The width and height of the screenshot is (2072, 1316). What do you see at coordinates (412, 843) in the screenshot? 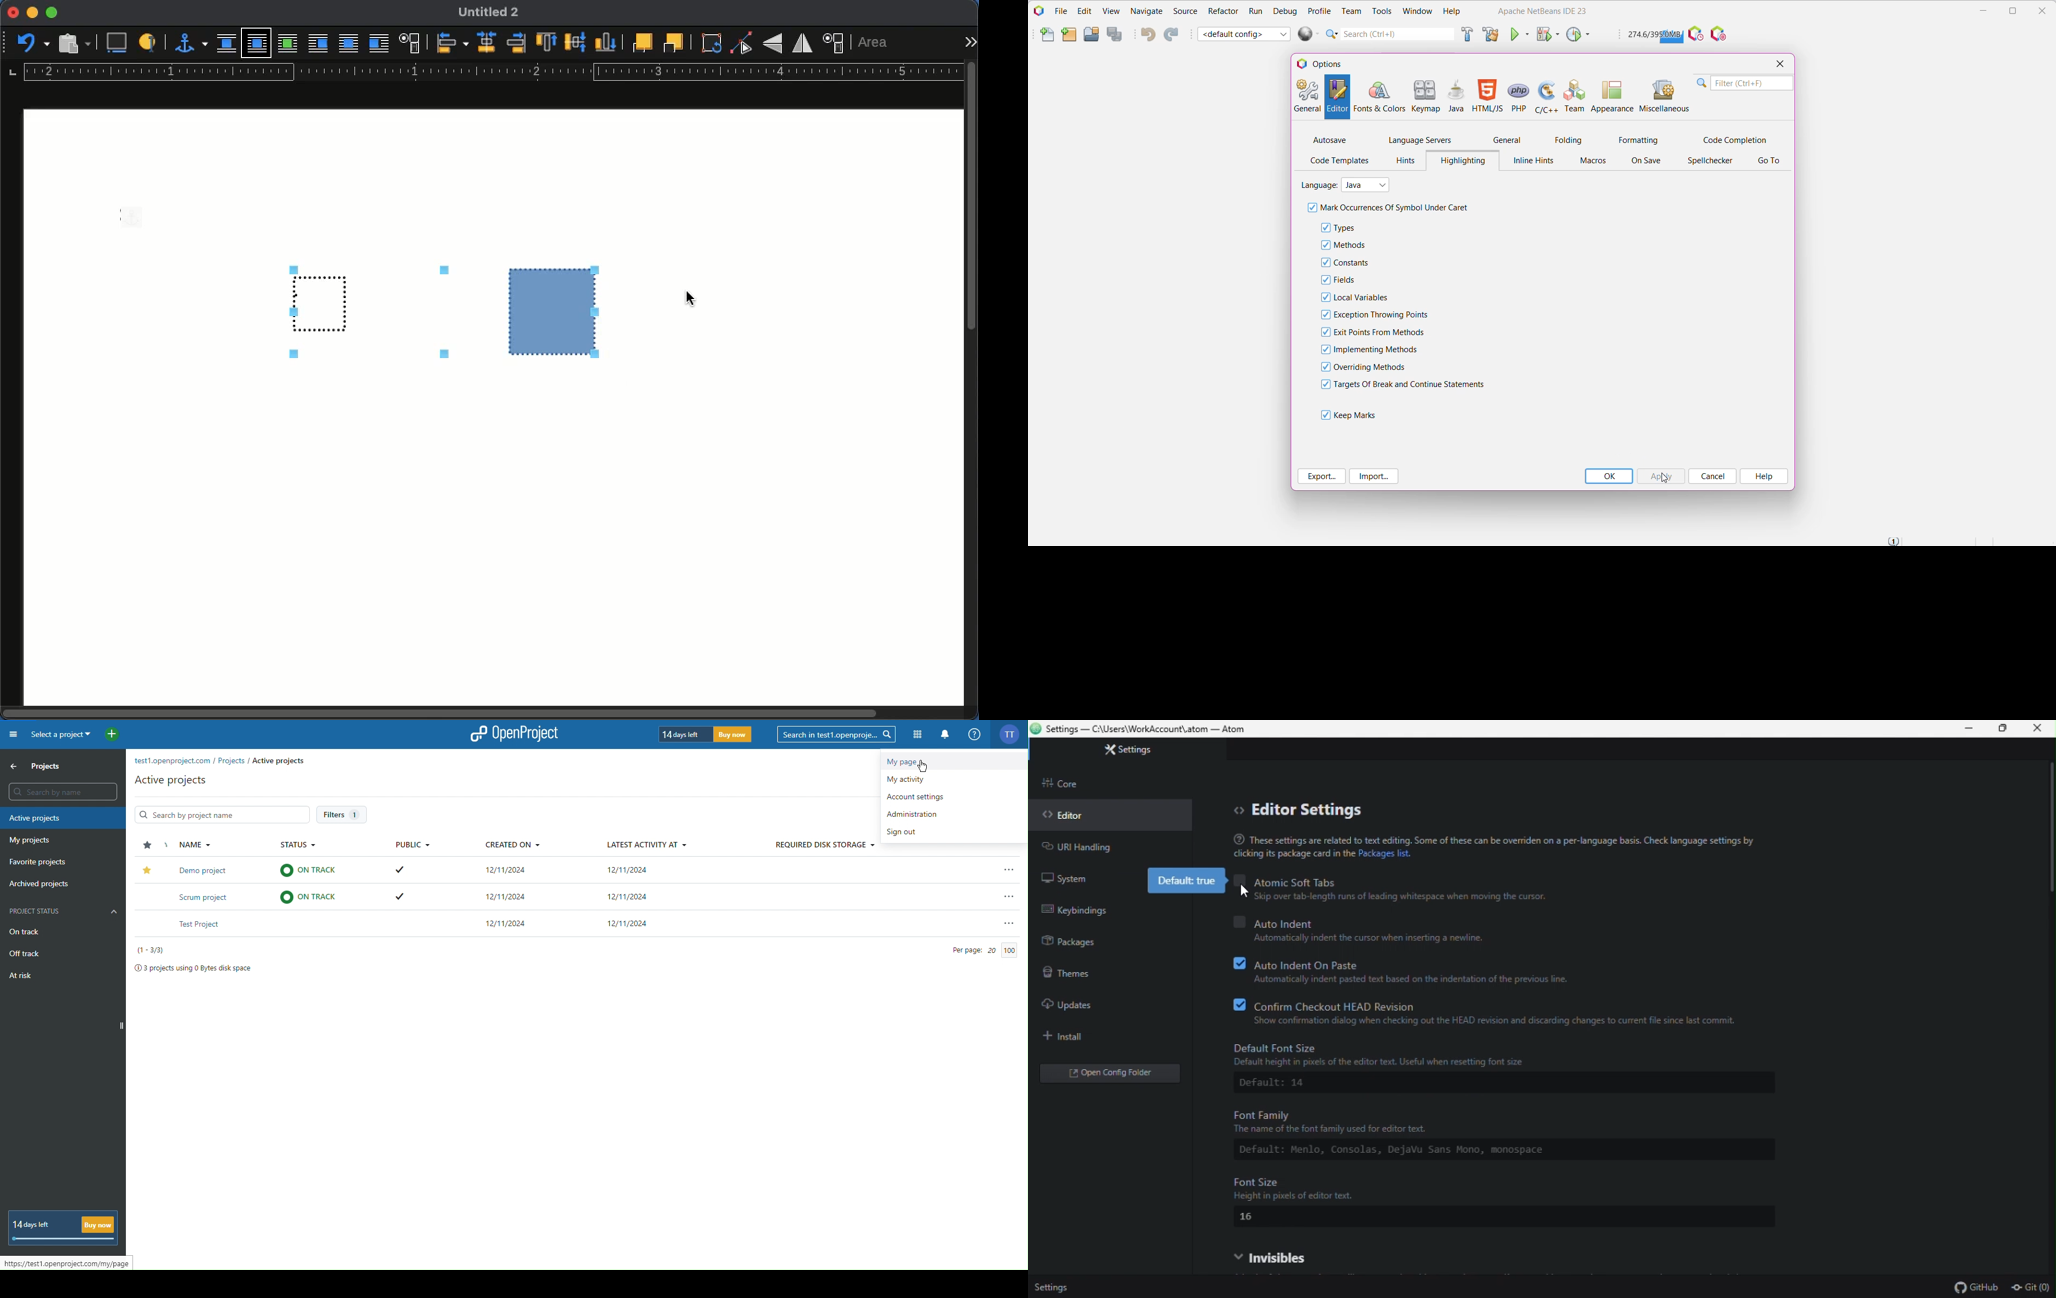
I see `Public` at bounding box center [412, 843].